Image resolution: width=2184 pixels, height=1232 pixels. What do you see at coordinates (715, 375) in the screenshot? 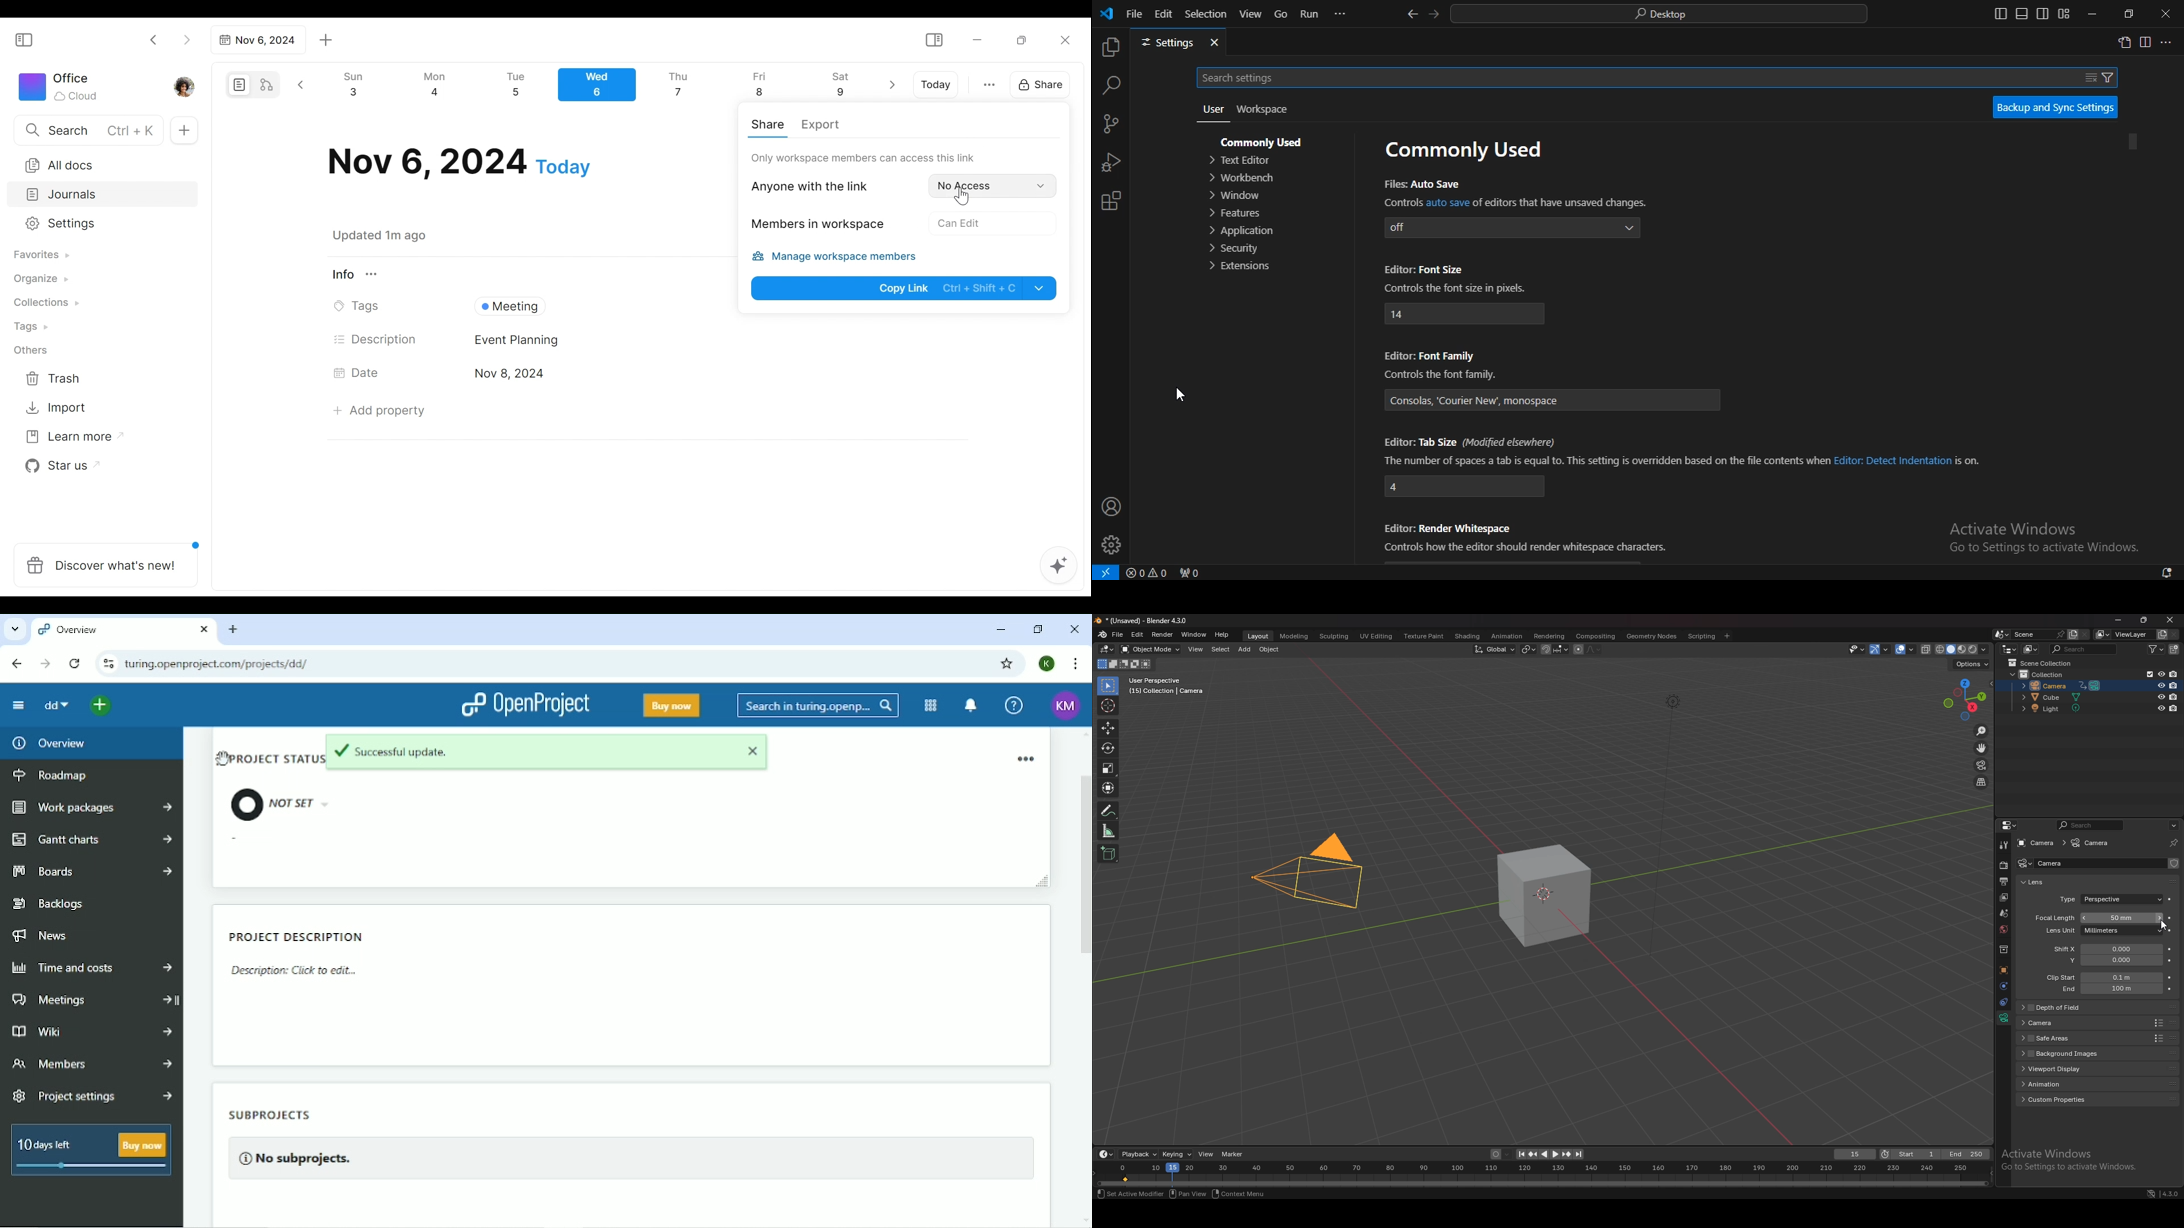
I see `Date's Field` at bounding box center [715, 375].